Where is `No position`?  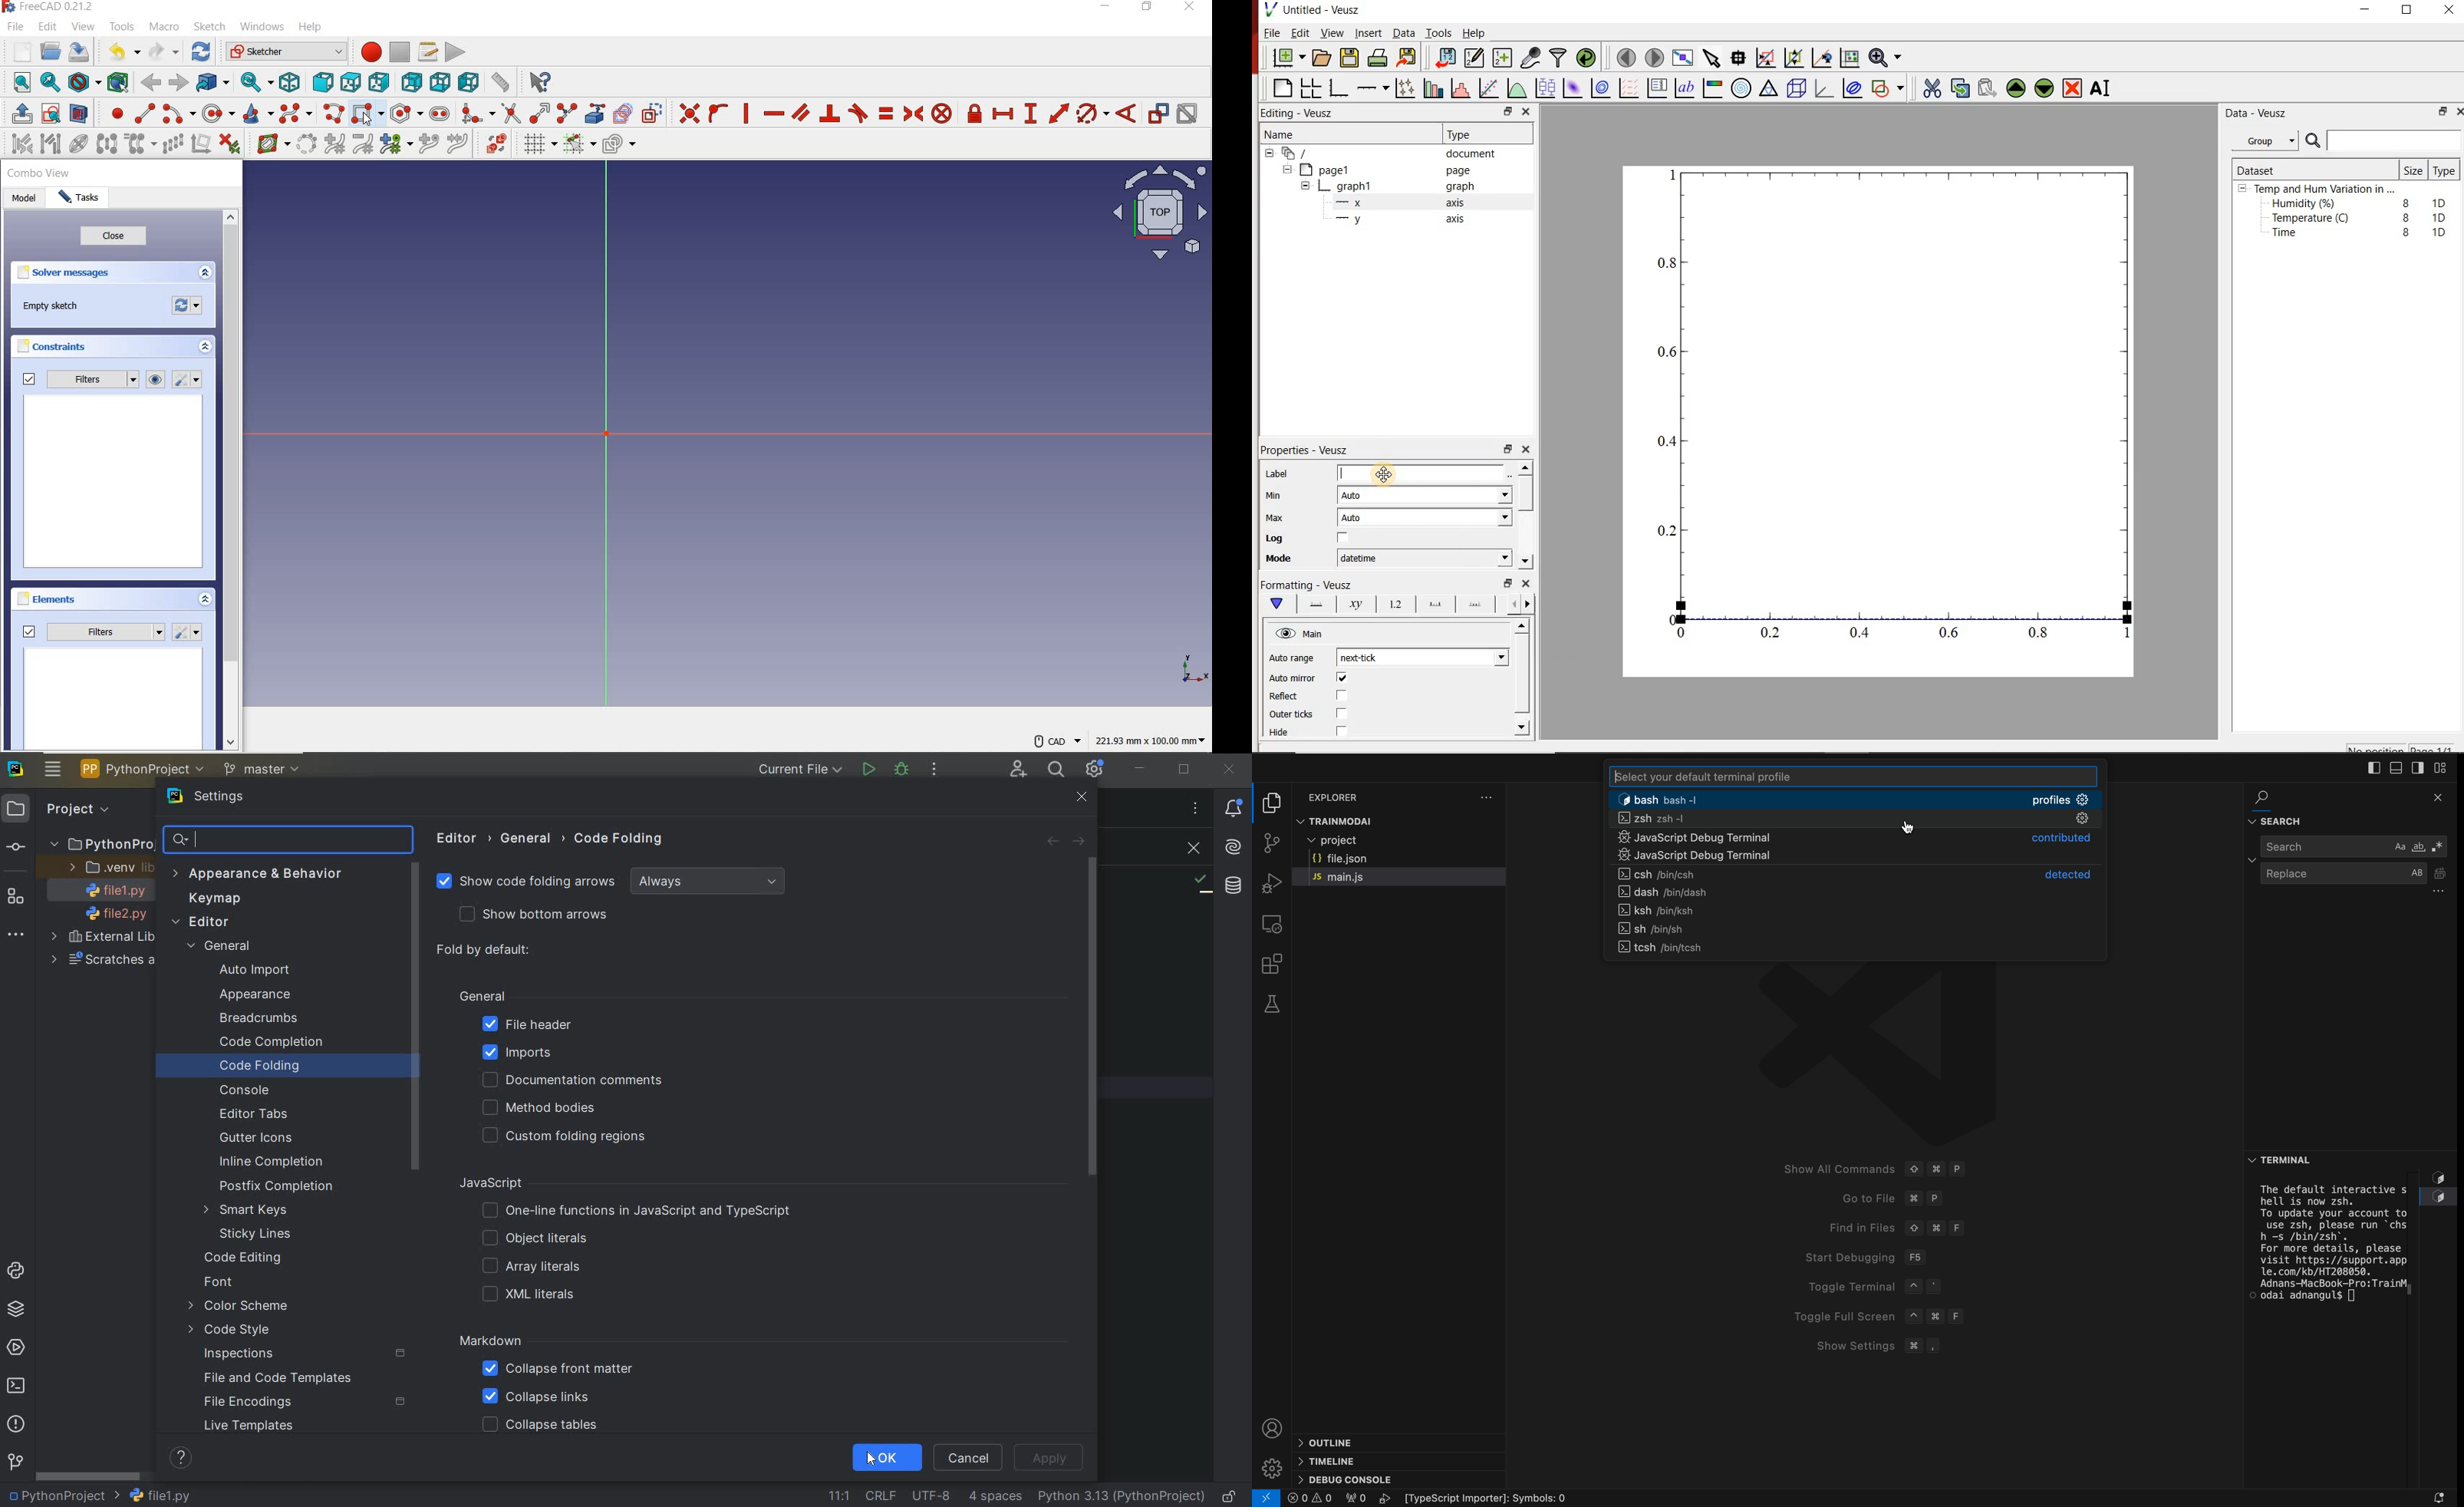
No position is located at coordinates (2376, 748).